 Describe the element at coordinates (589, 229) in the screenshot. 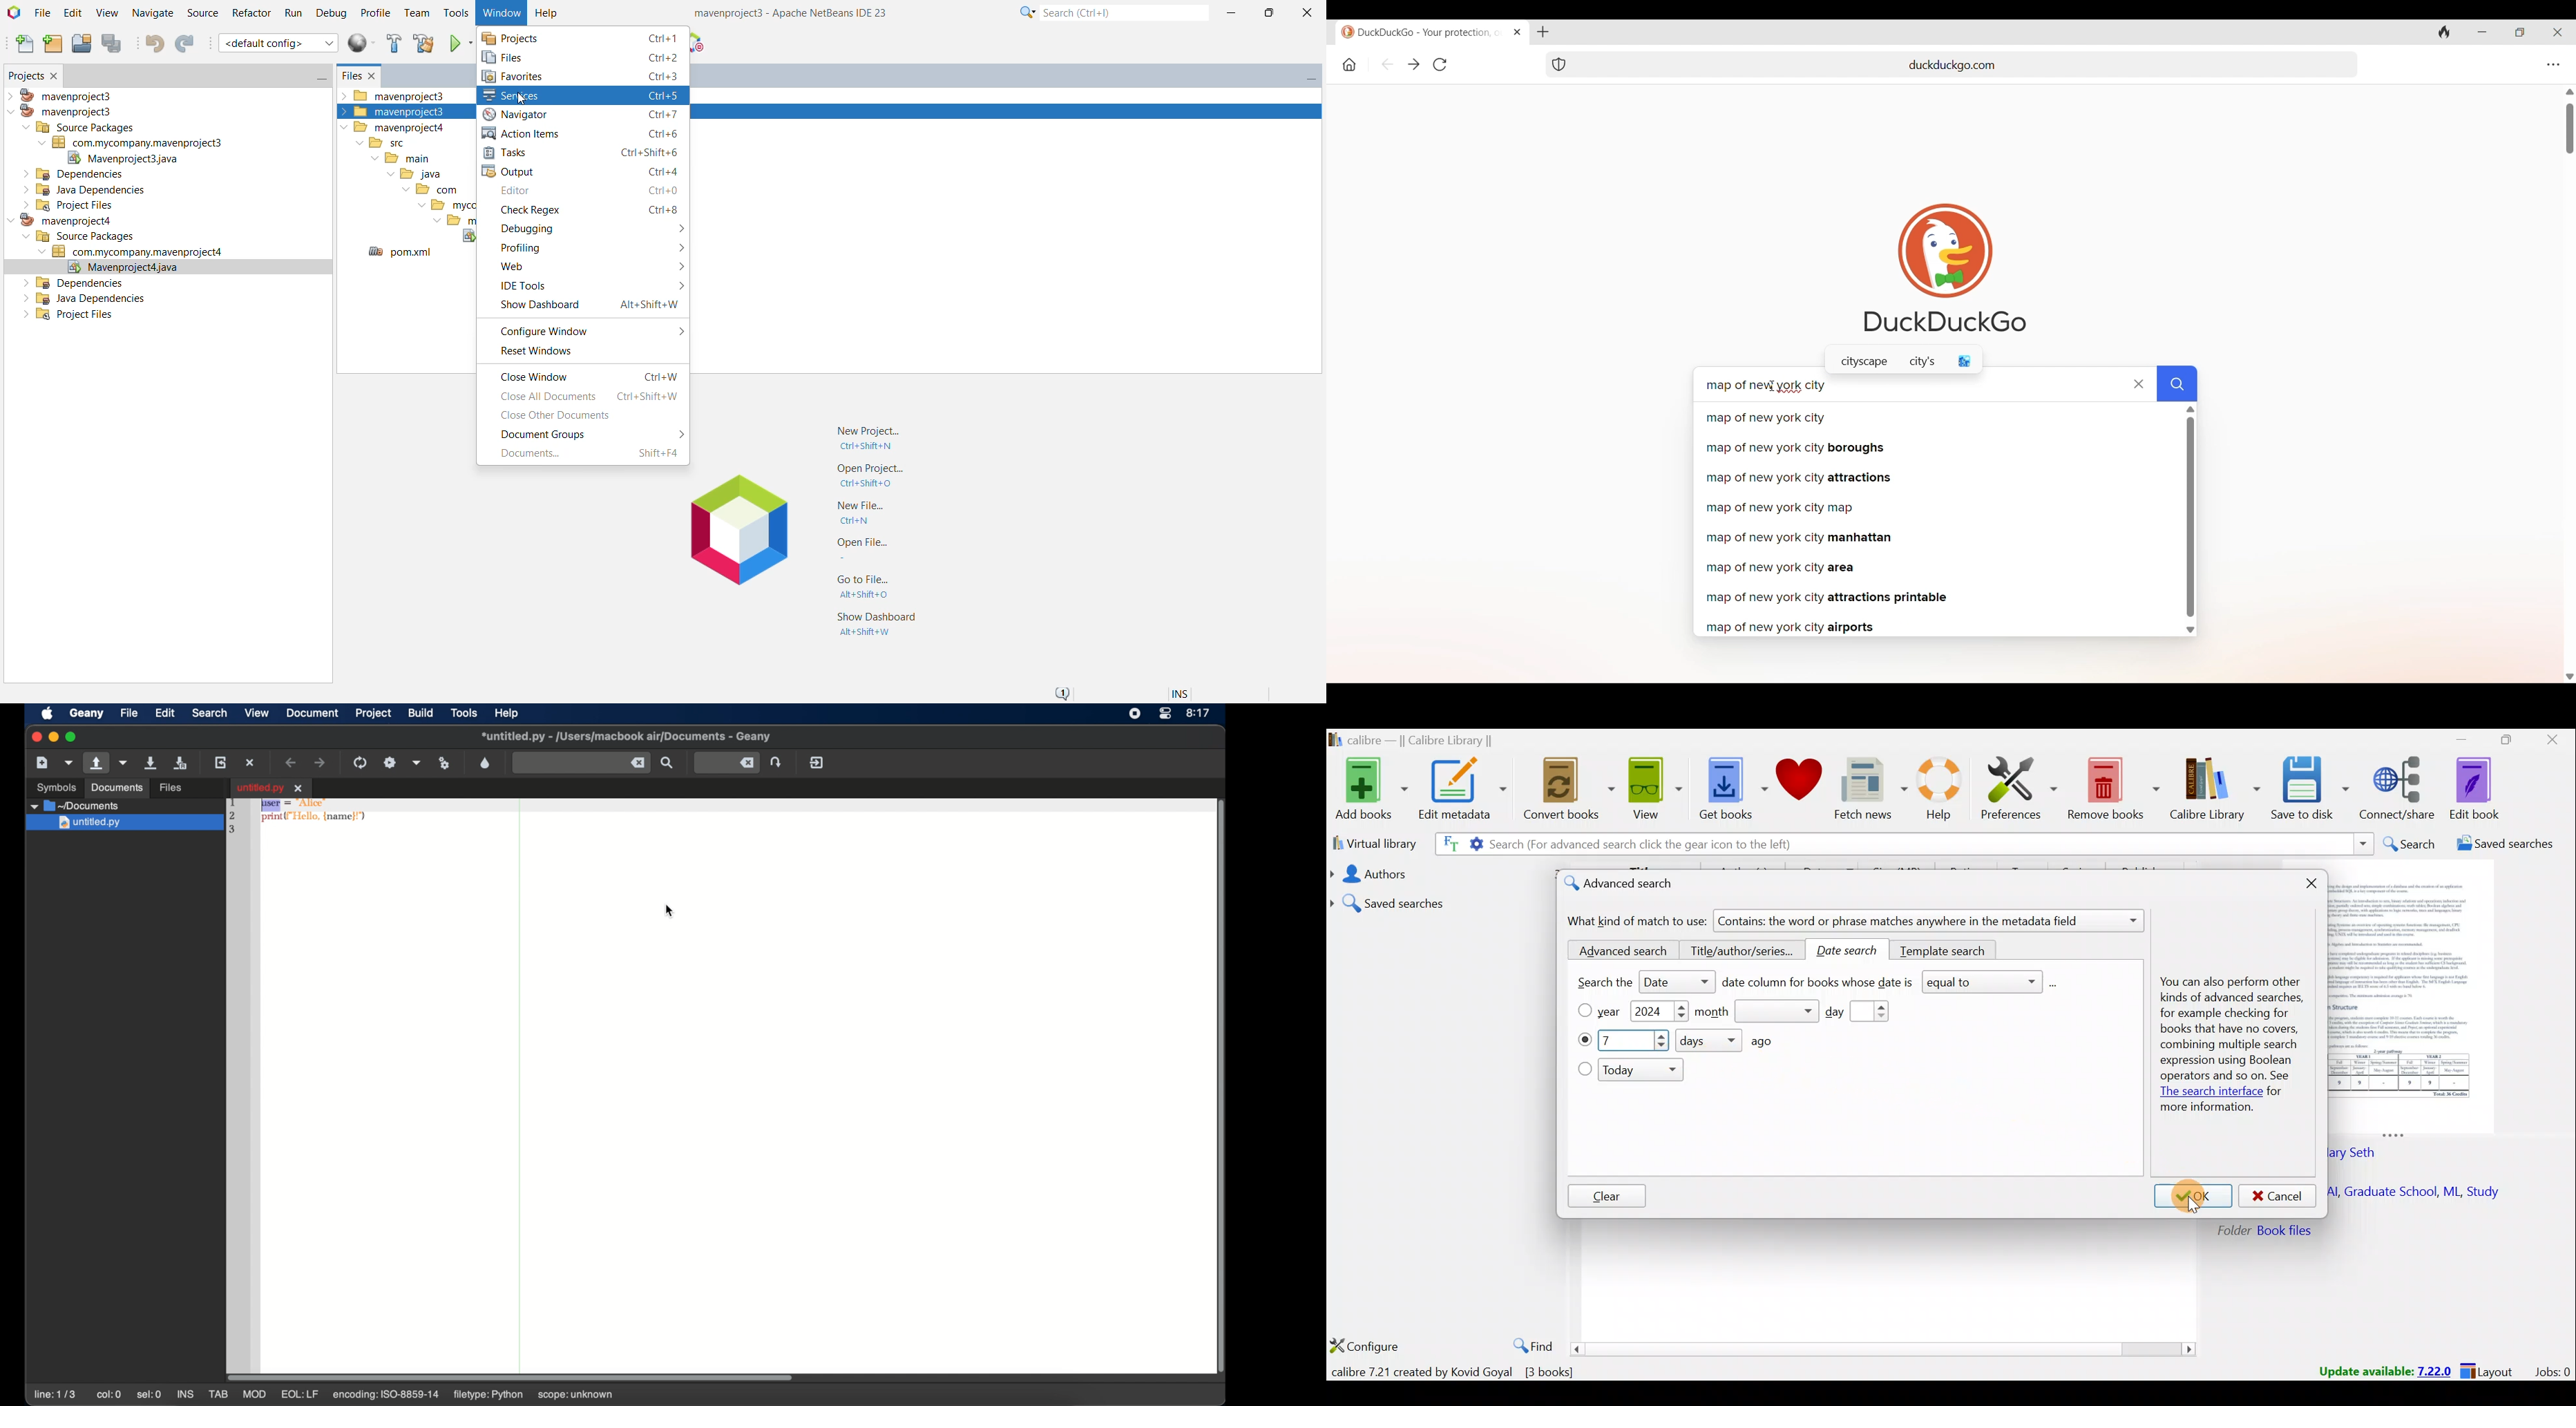

I see `Debugging` at that location.